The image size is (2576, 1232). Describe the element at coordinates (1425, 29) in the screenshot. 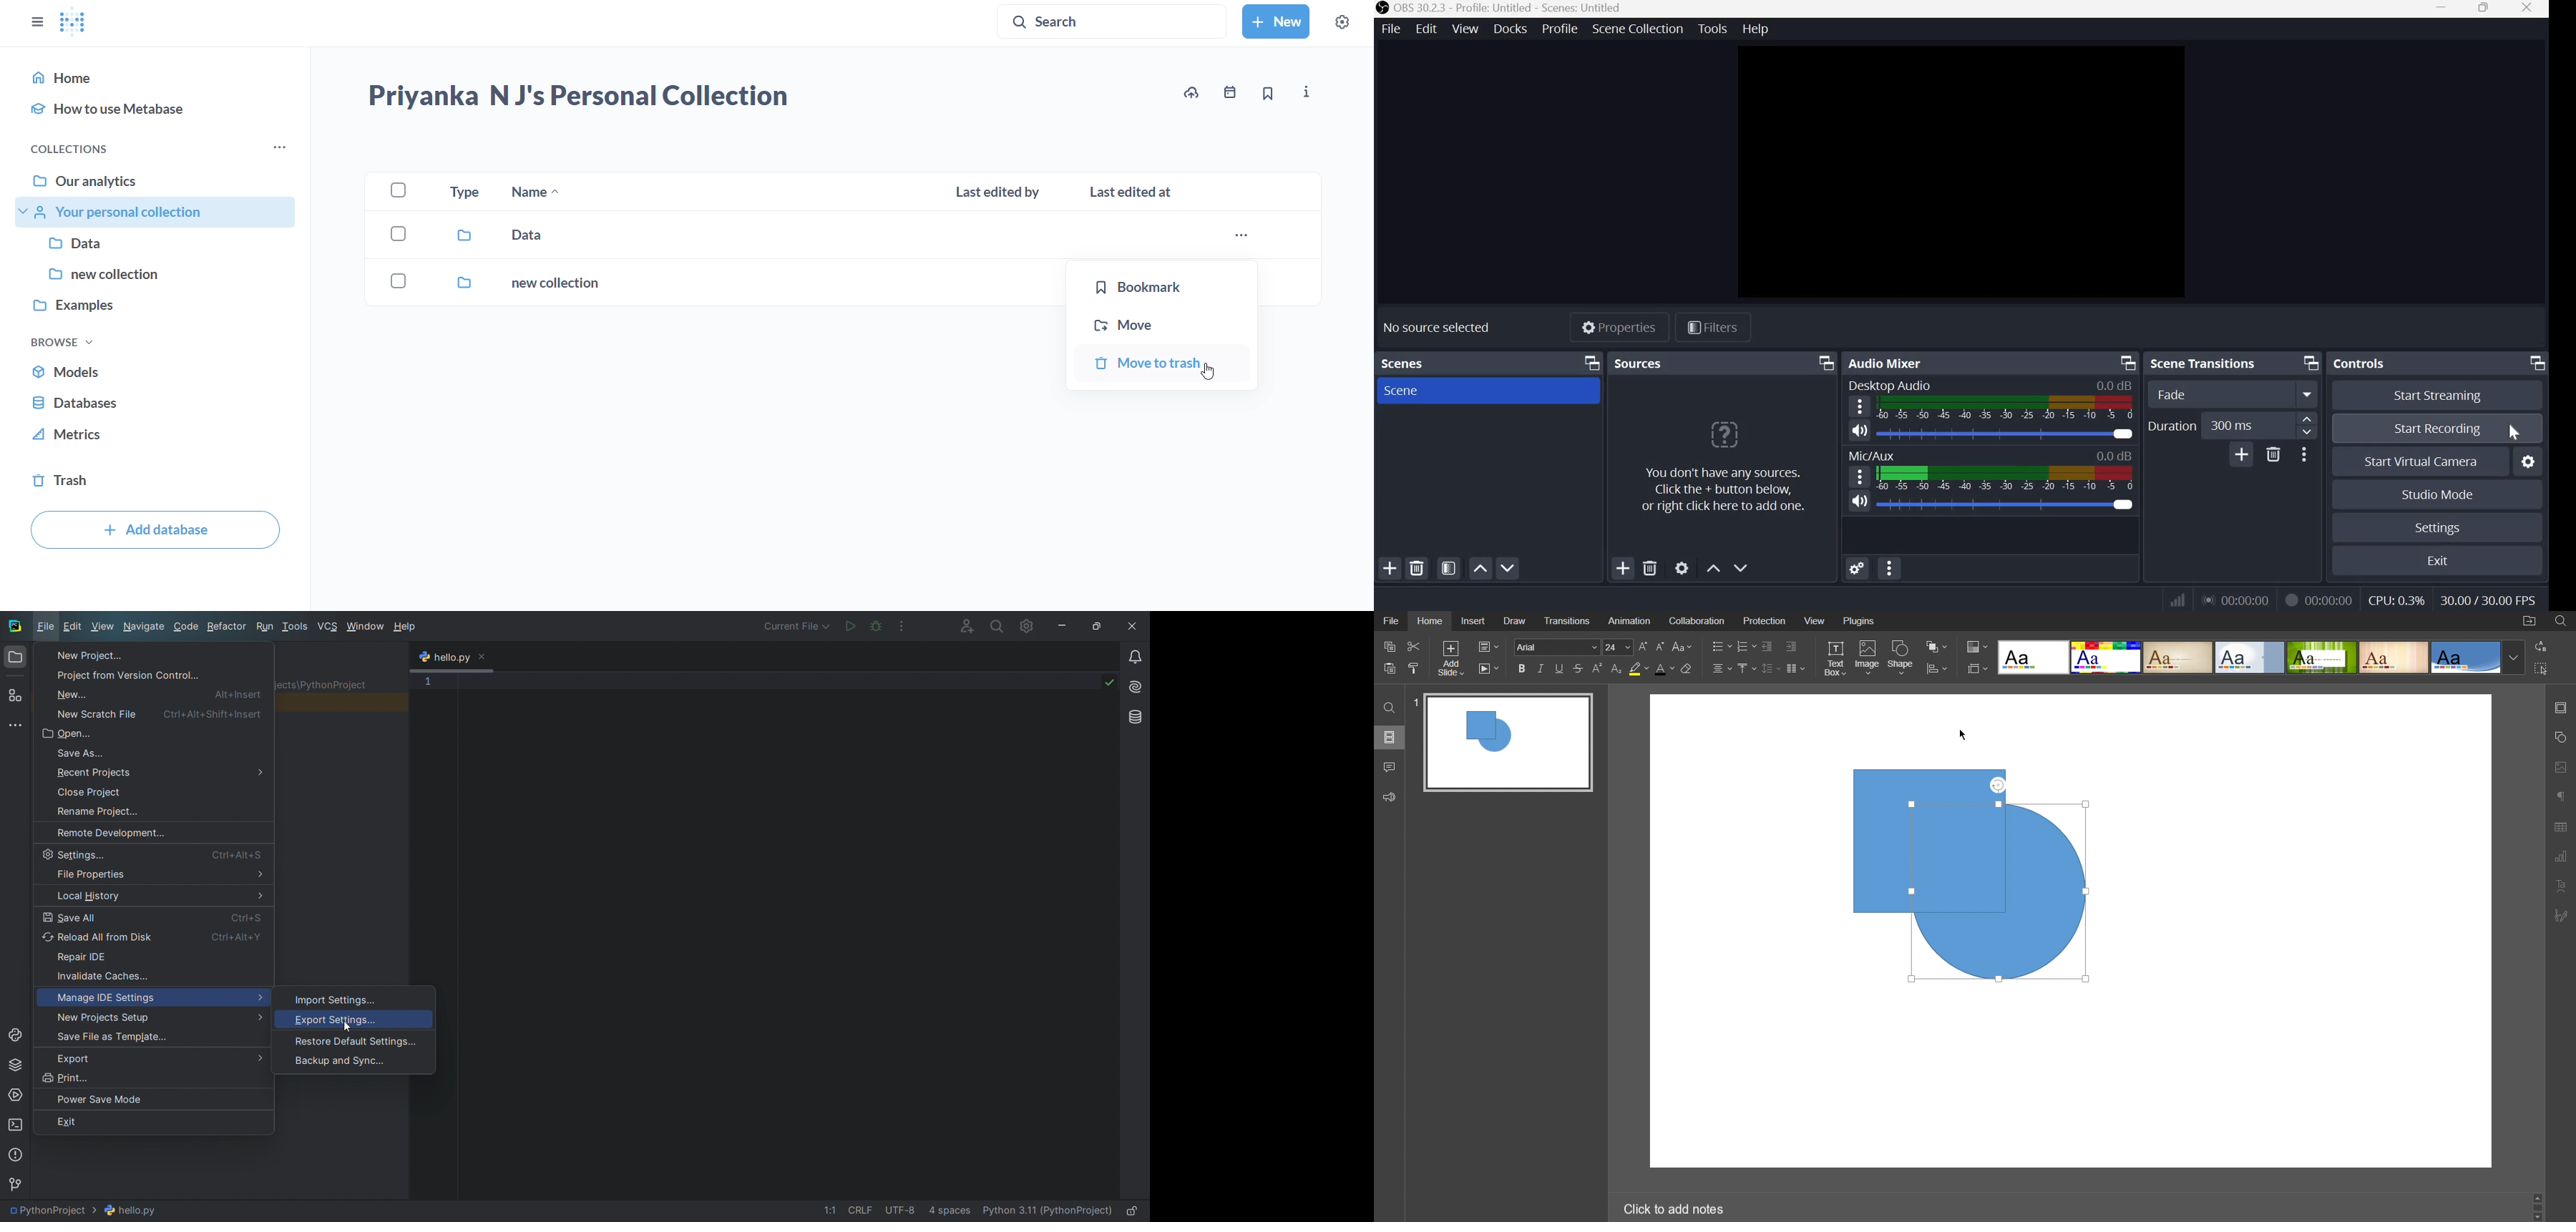

I see `Edit` at that location.